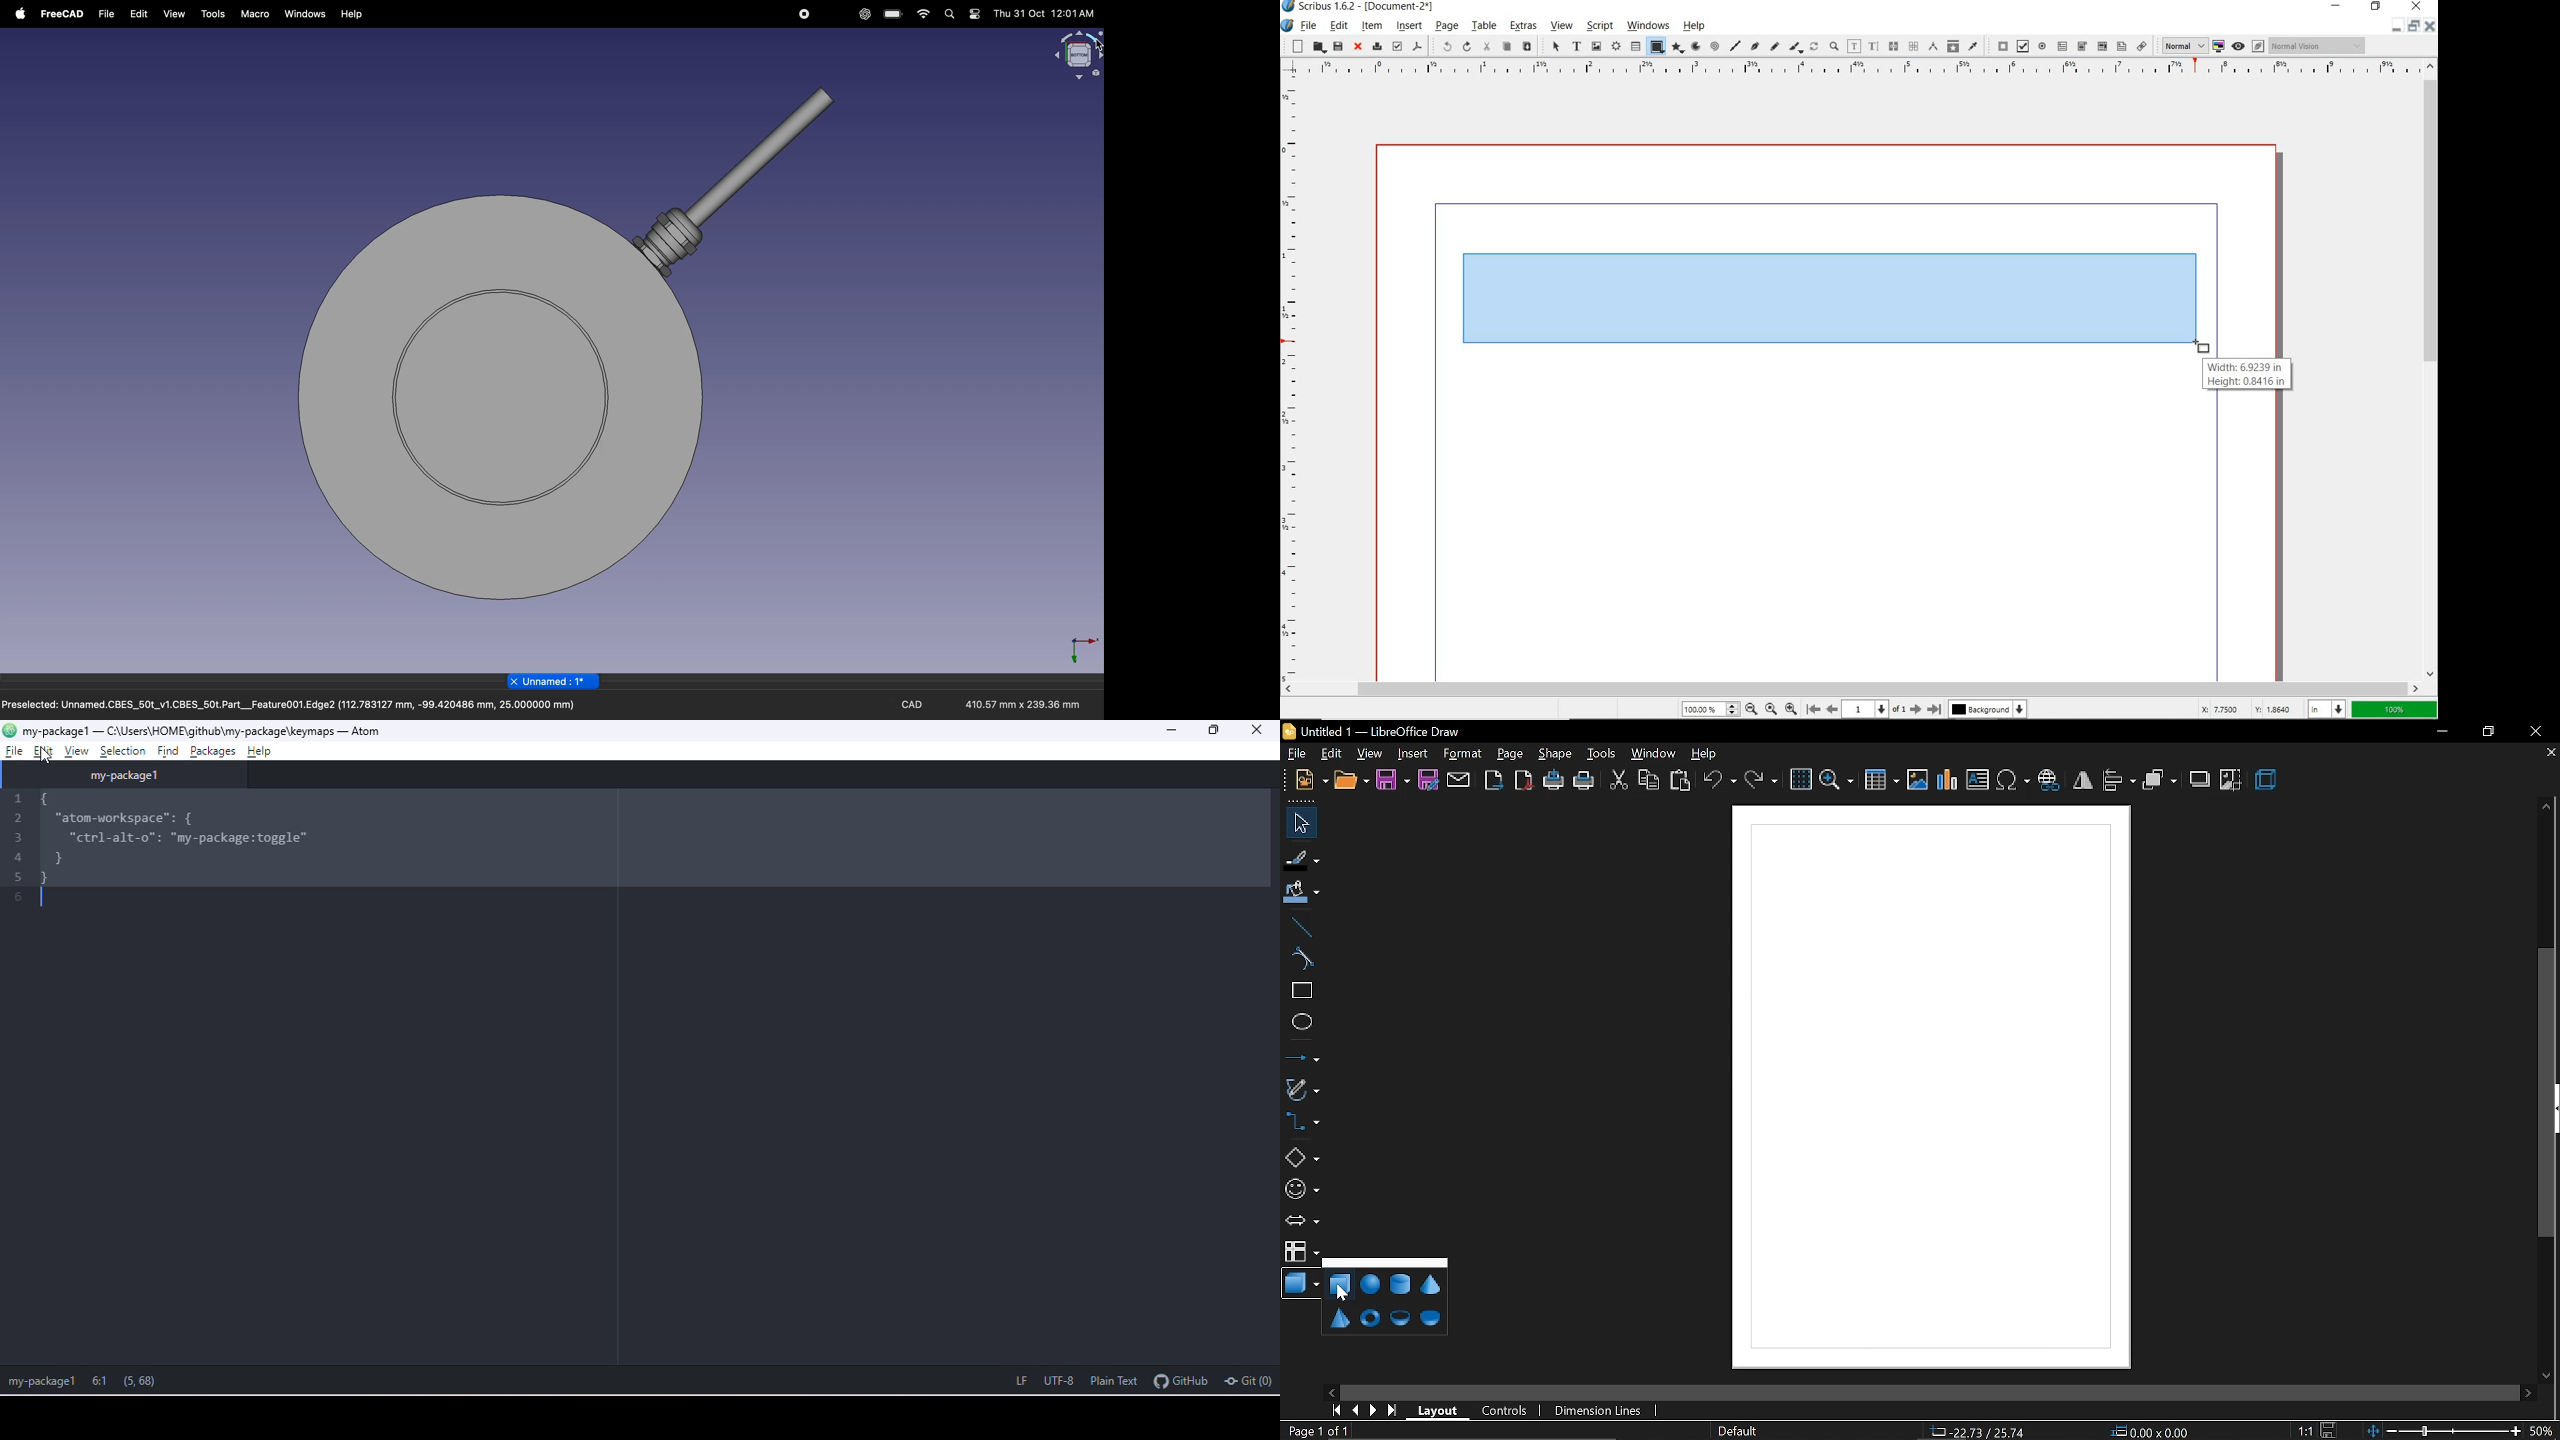 The image size is (2576, 1456). Describe the element at coordinates (1552, 782) in the screenshot. I see `print directly` at that location.